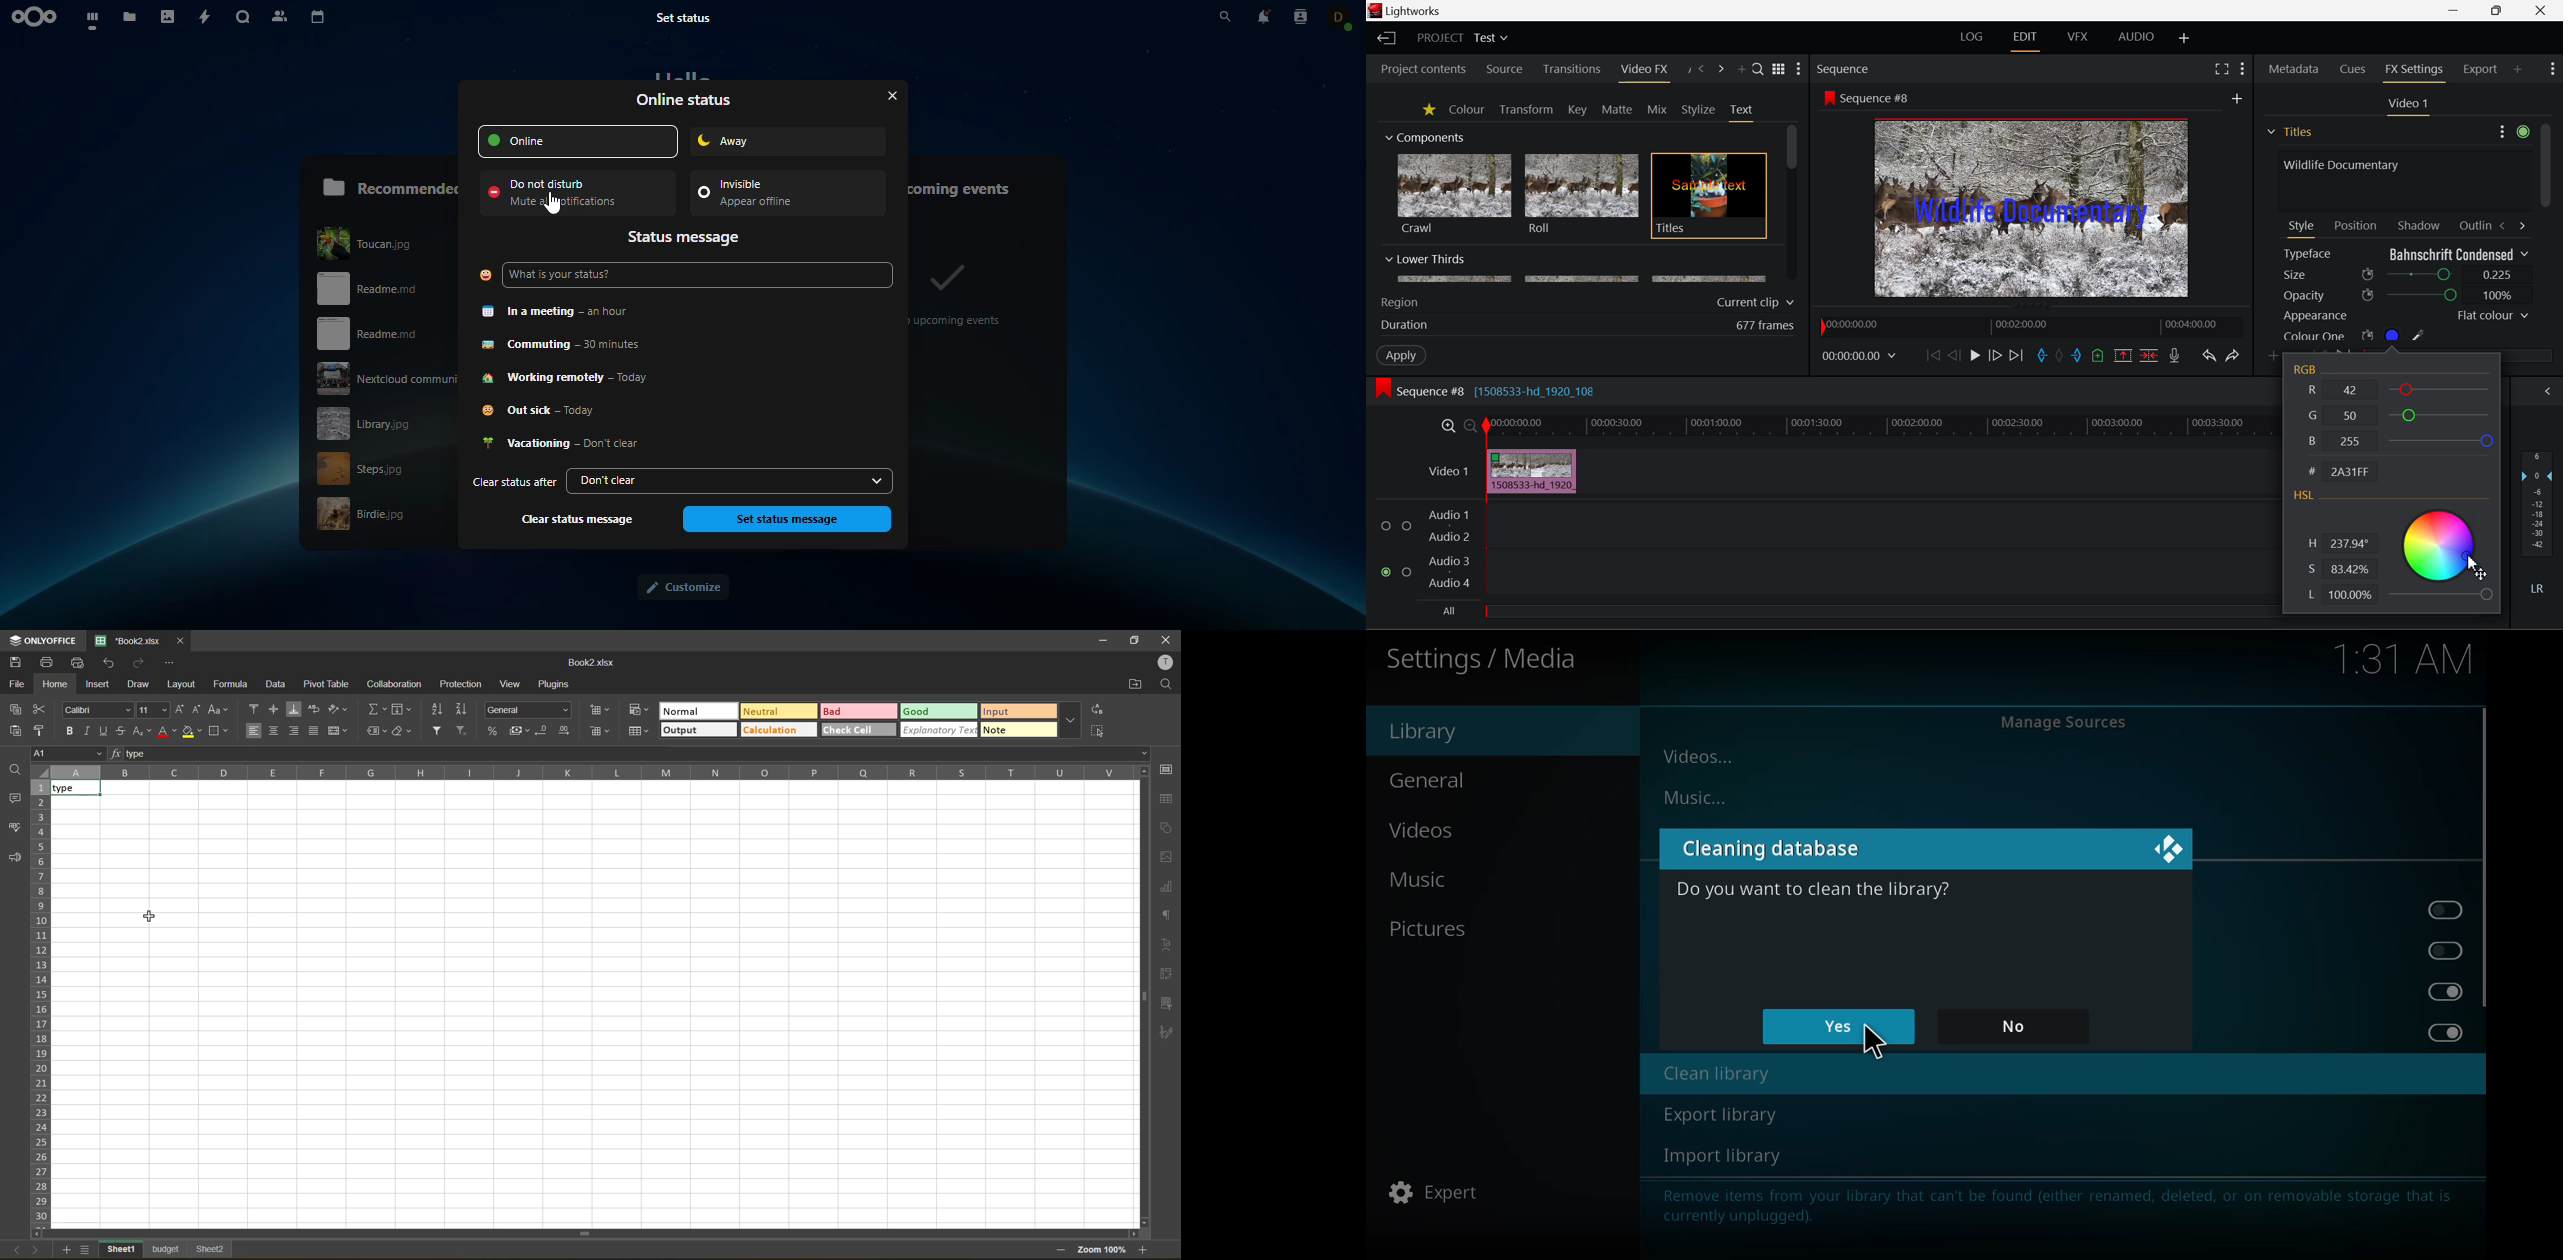  Describe the element at coordinates (552, 684) in the screenshot. I see `plugins` at that location.